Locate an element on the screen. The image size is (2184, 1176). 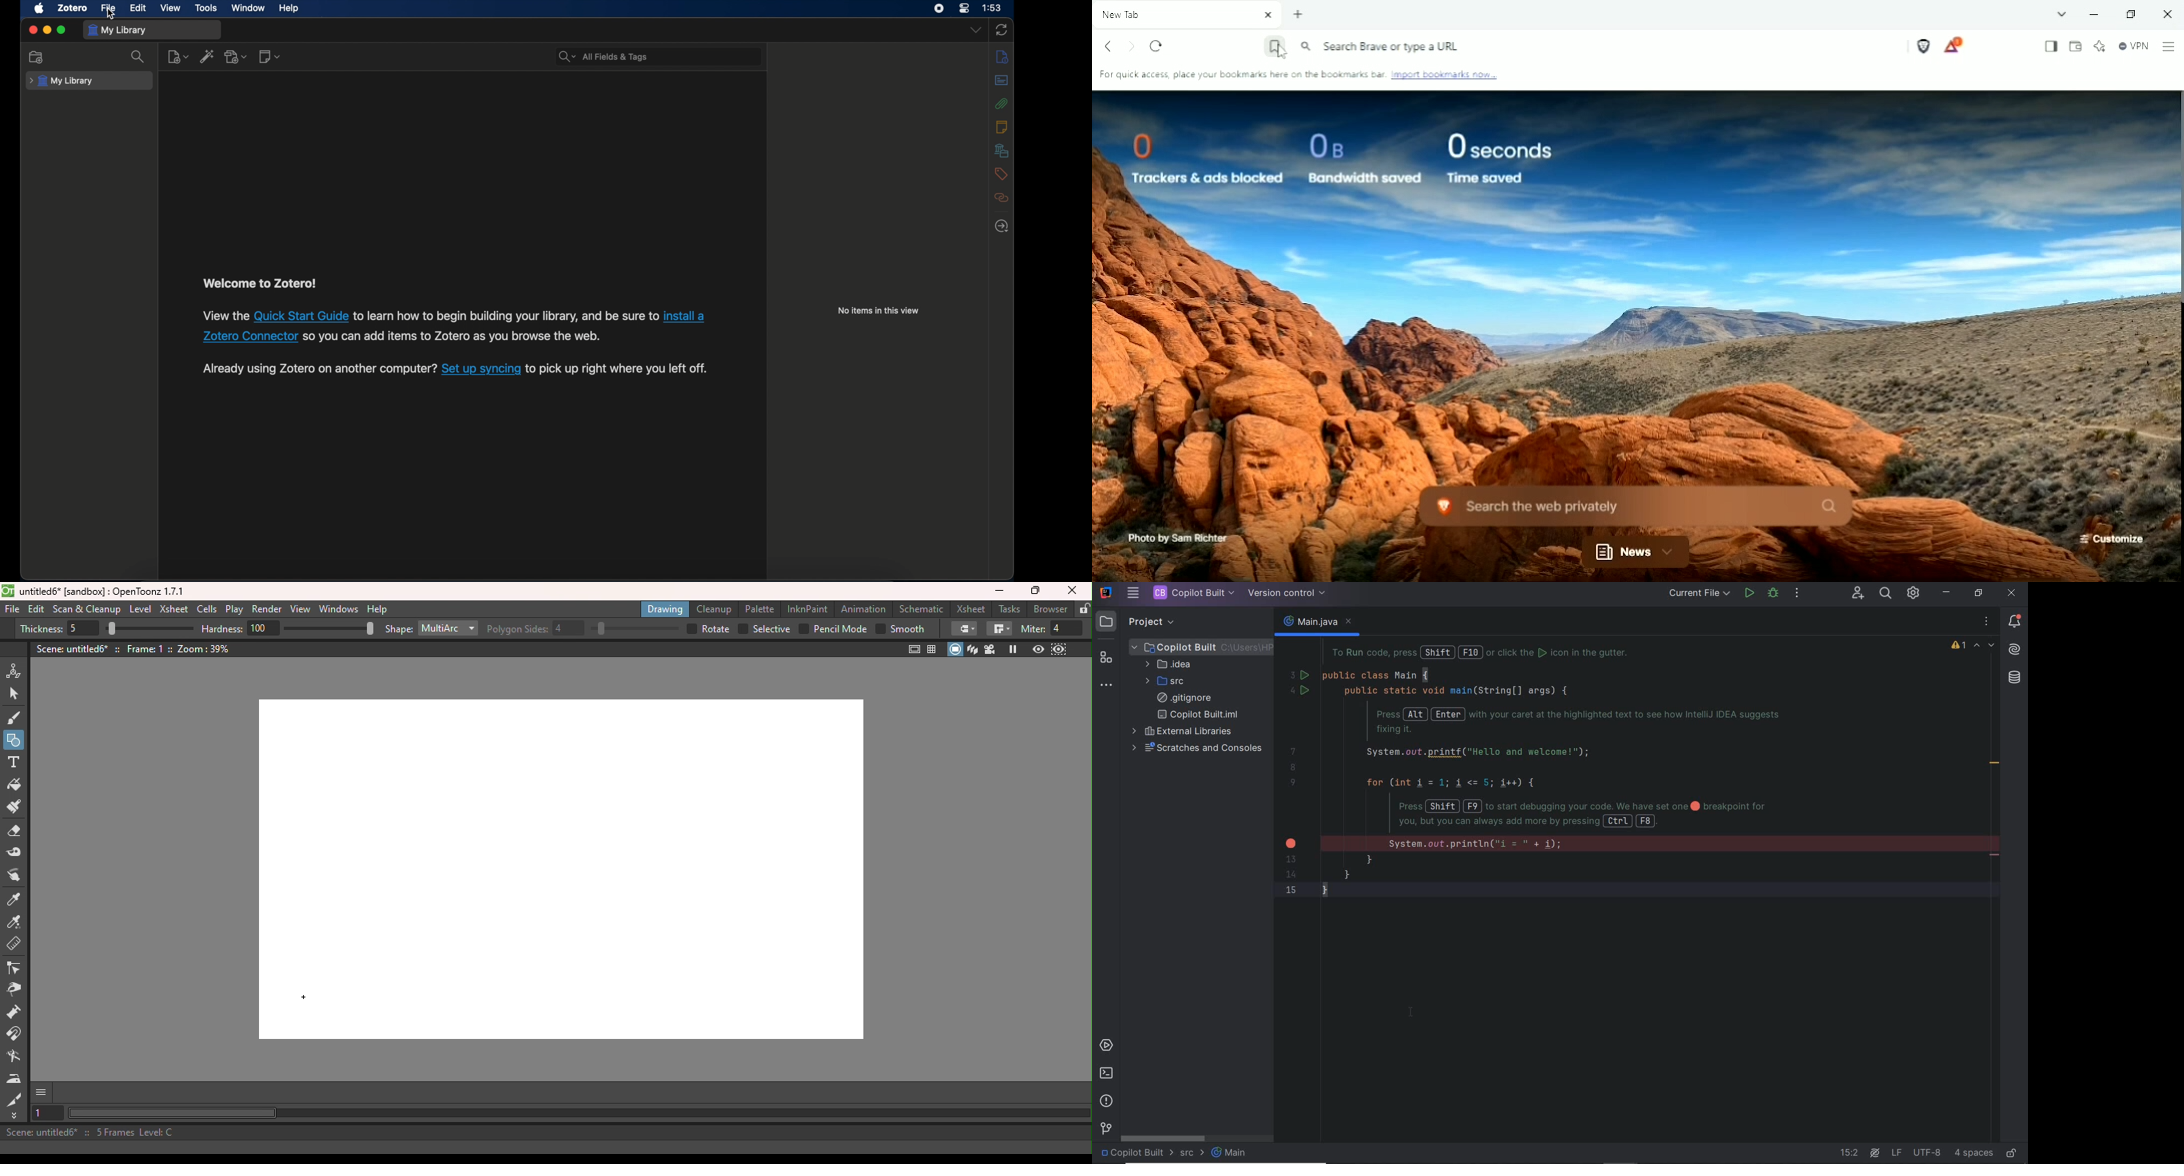
4 is located at coordinates (1292, 691).